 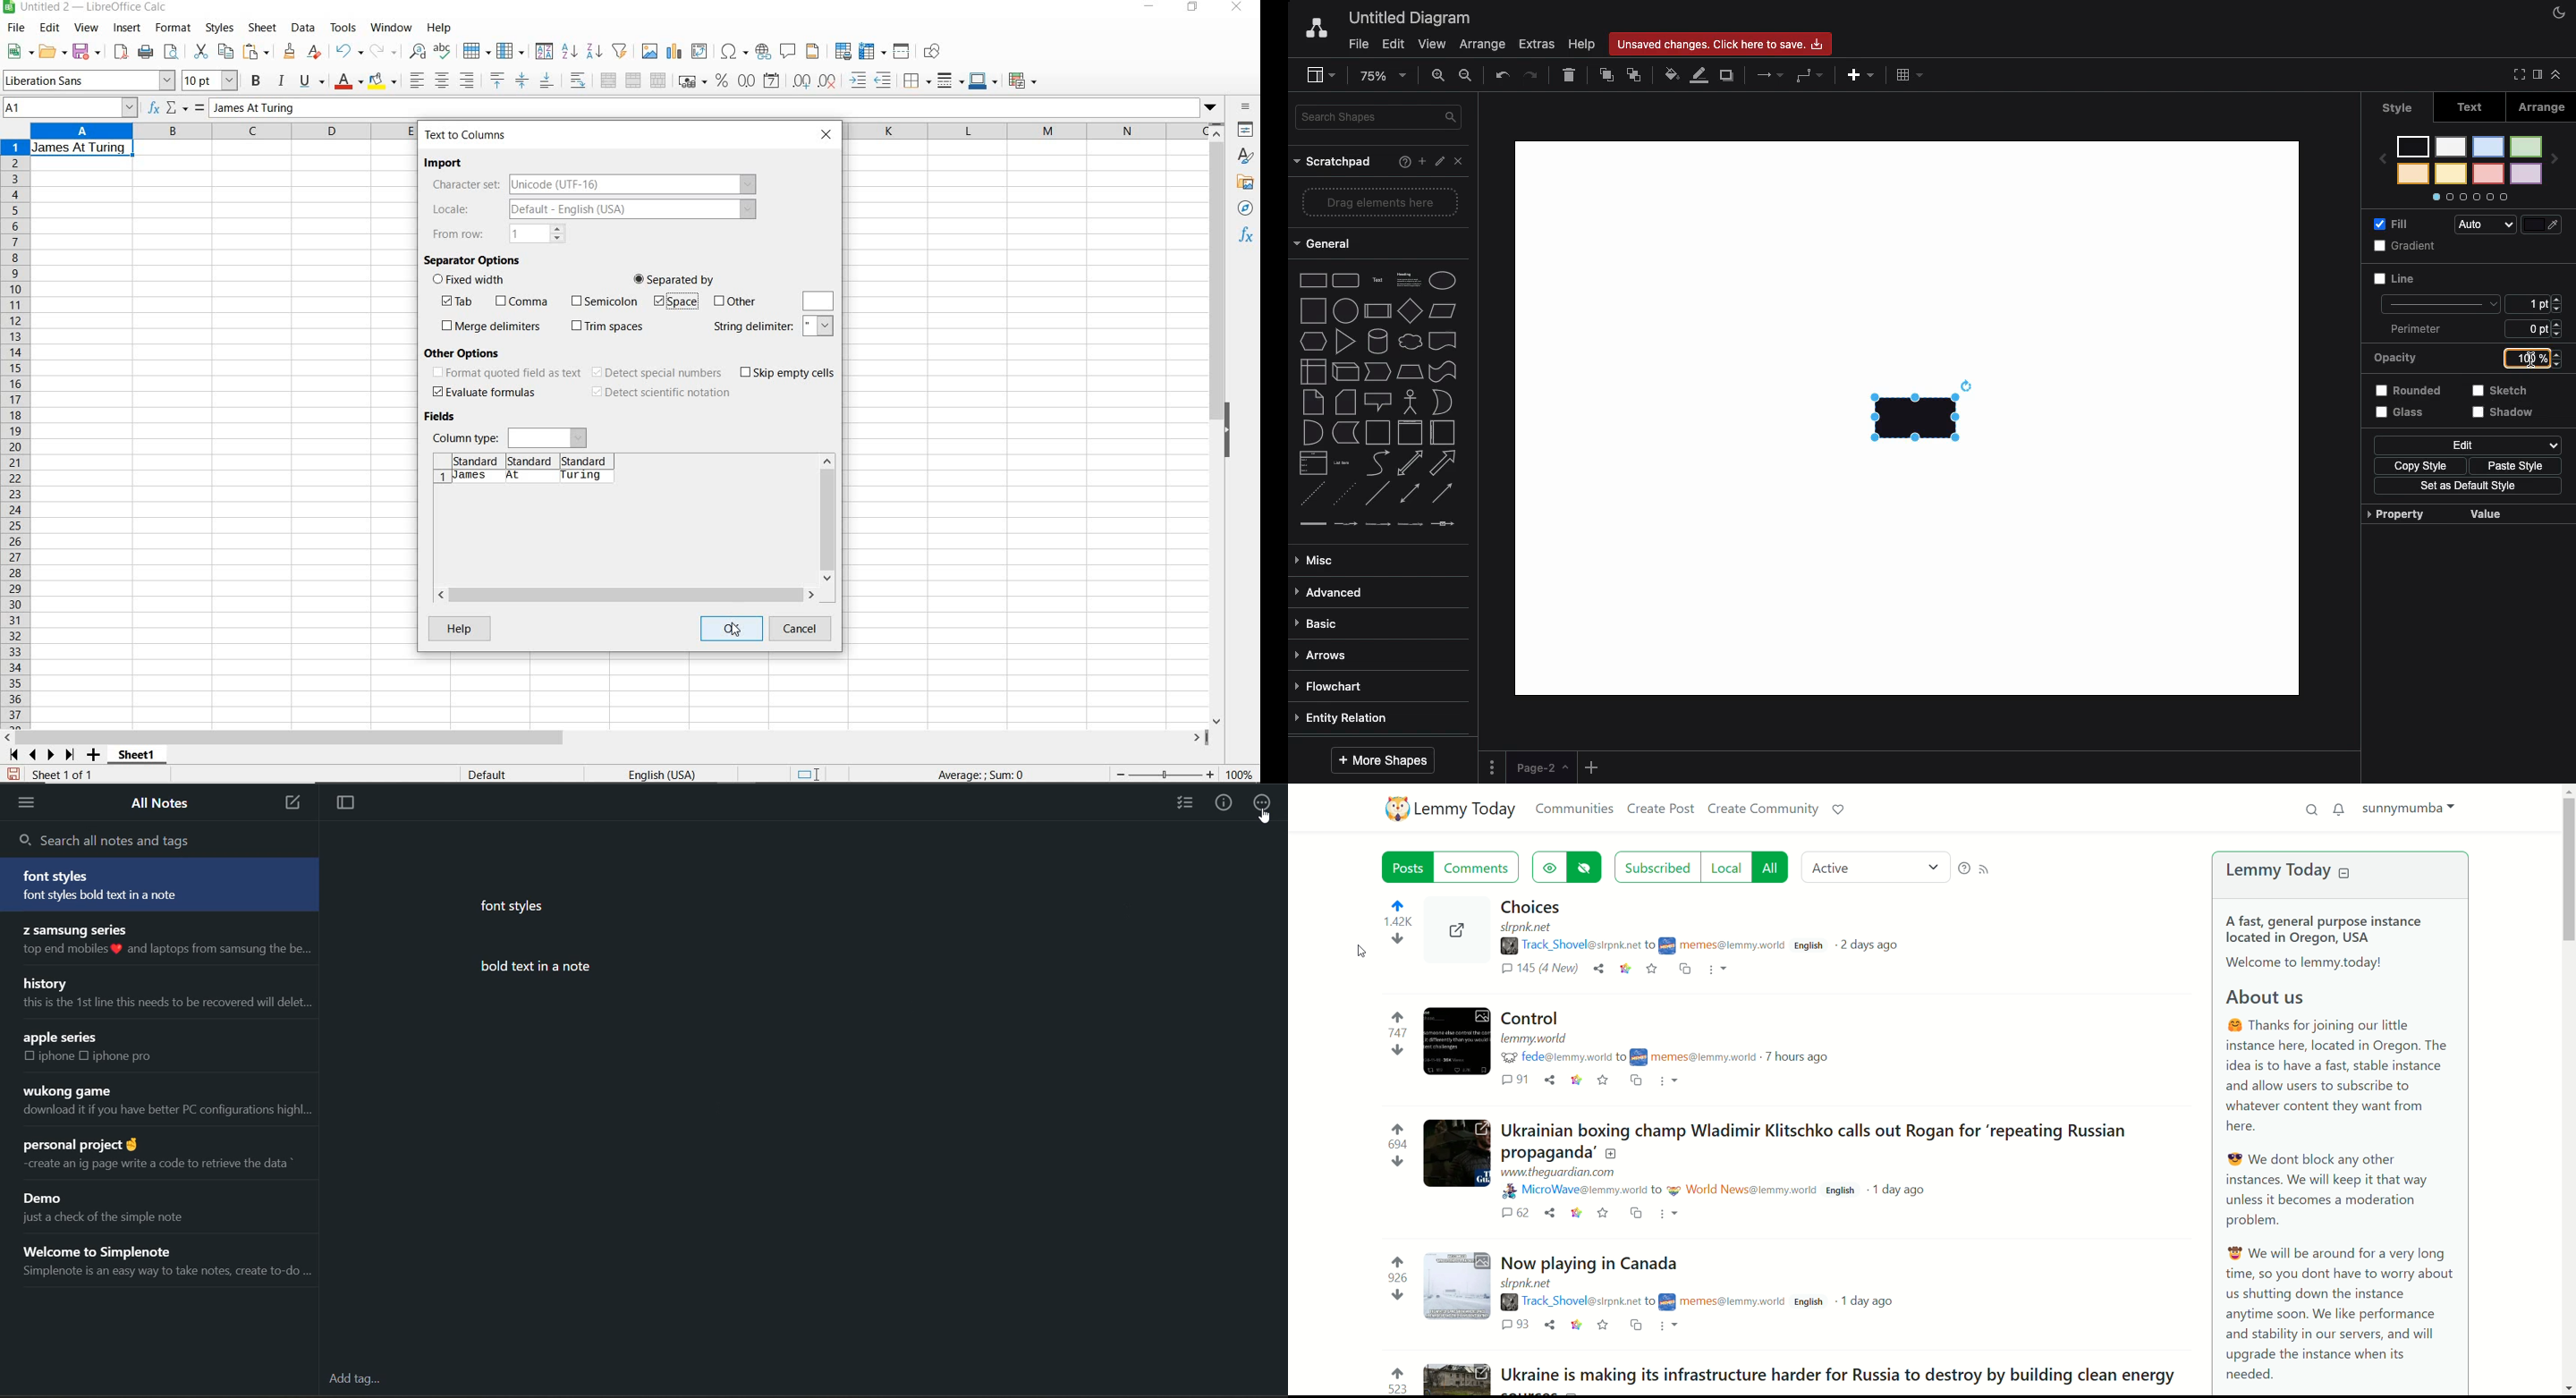 What do you see at coordinates (1241, 775) in the screenshot?
I see `zoom factor` at bounding box center [1241, 775].